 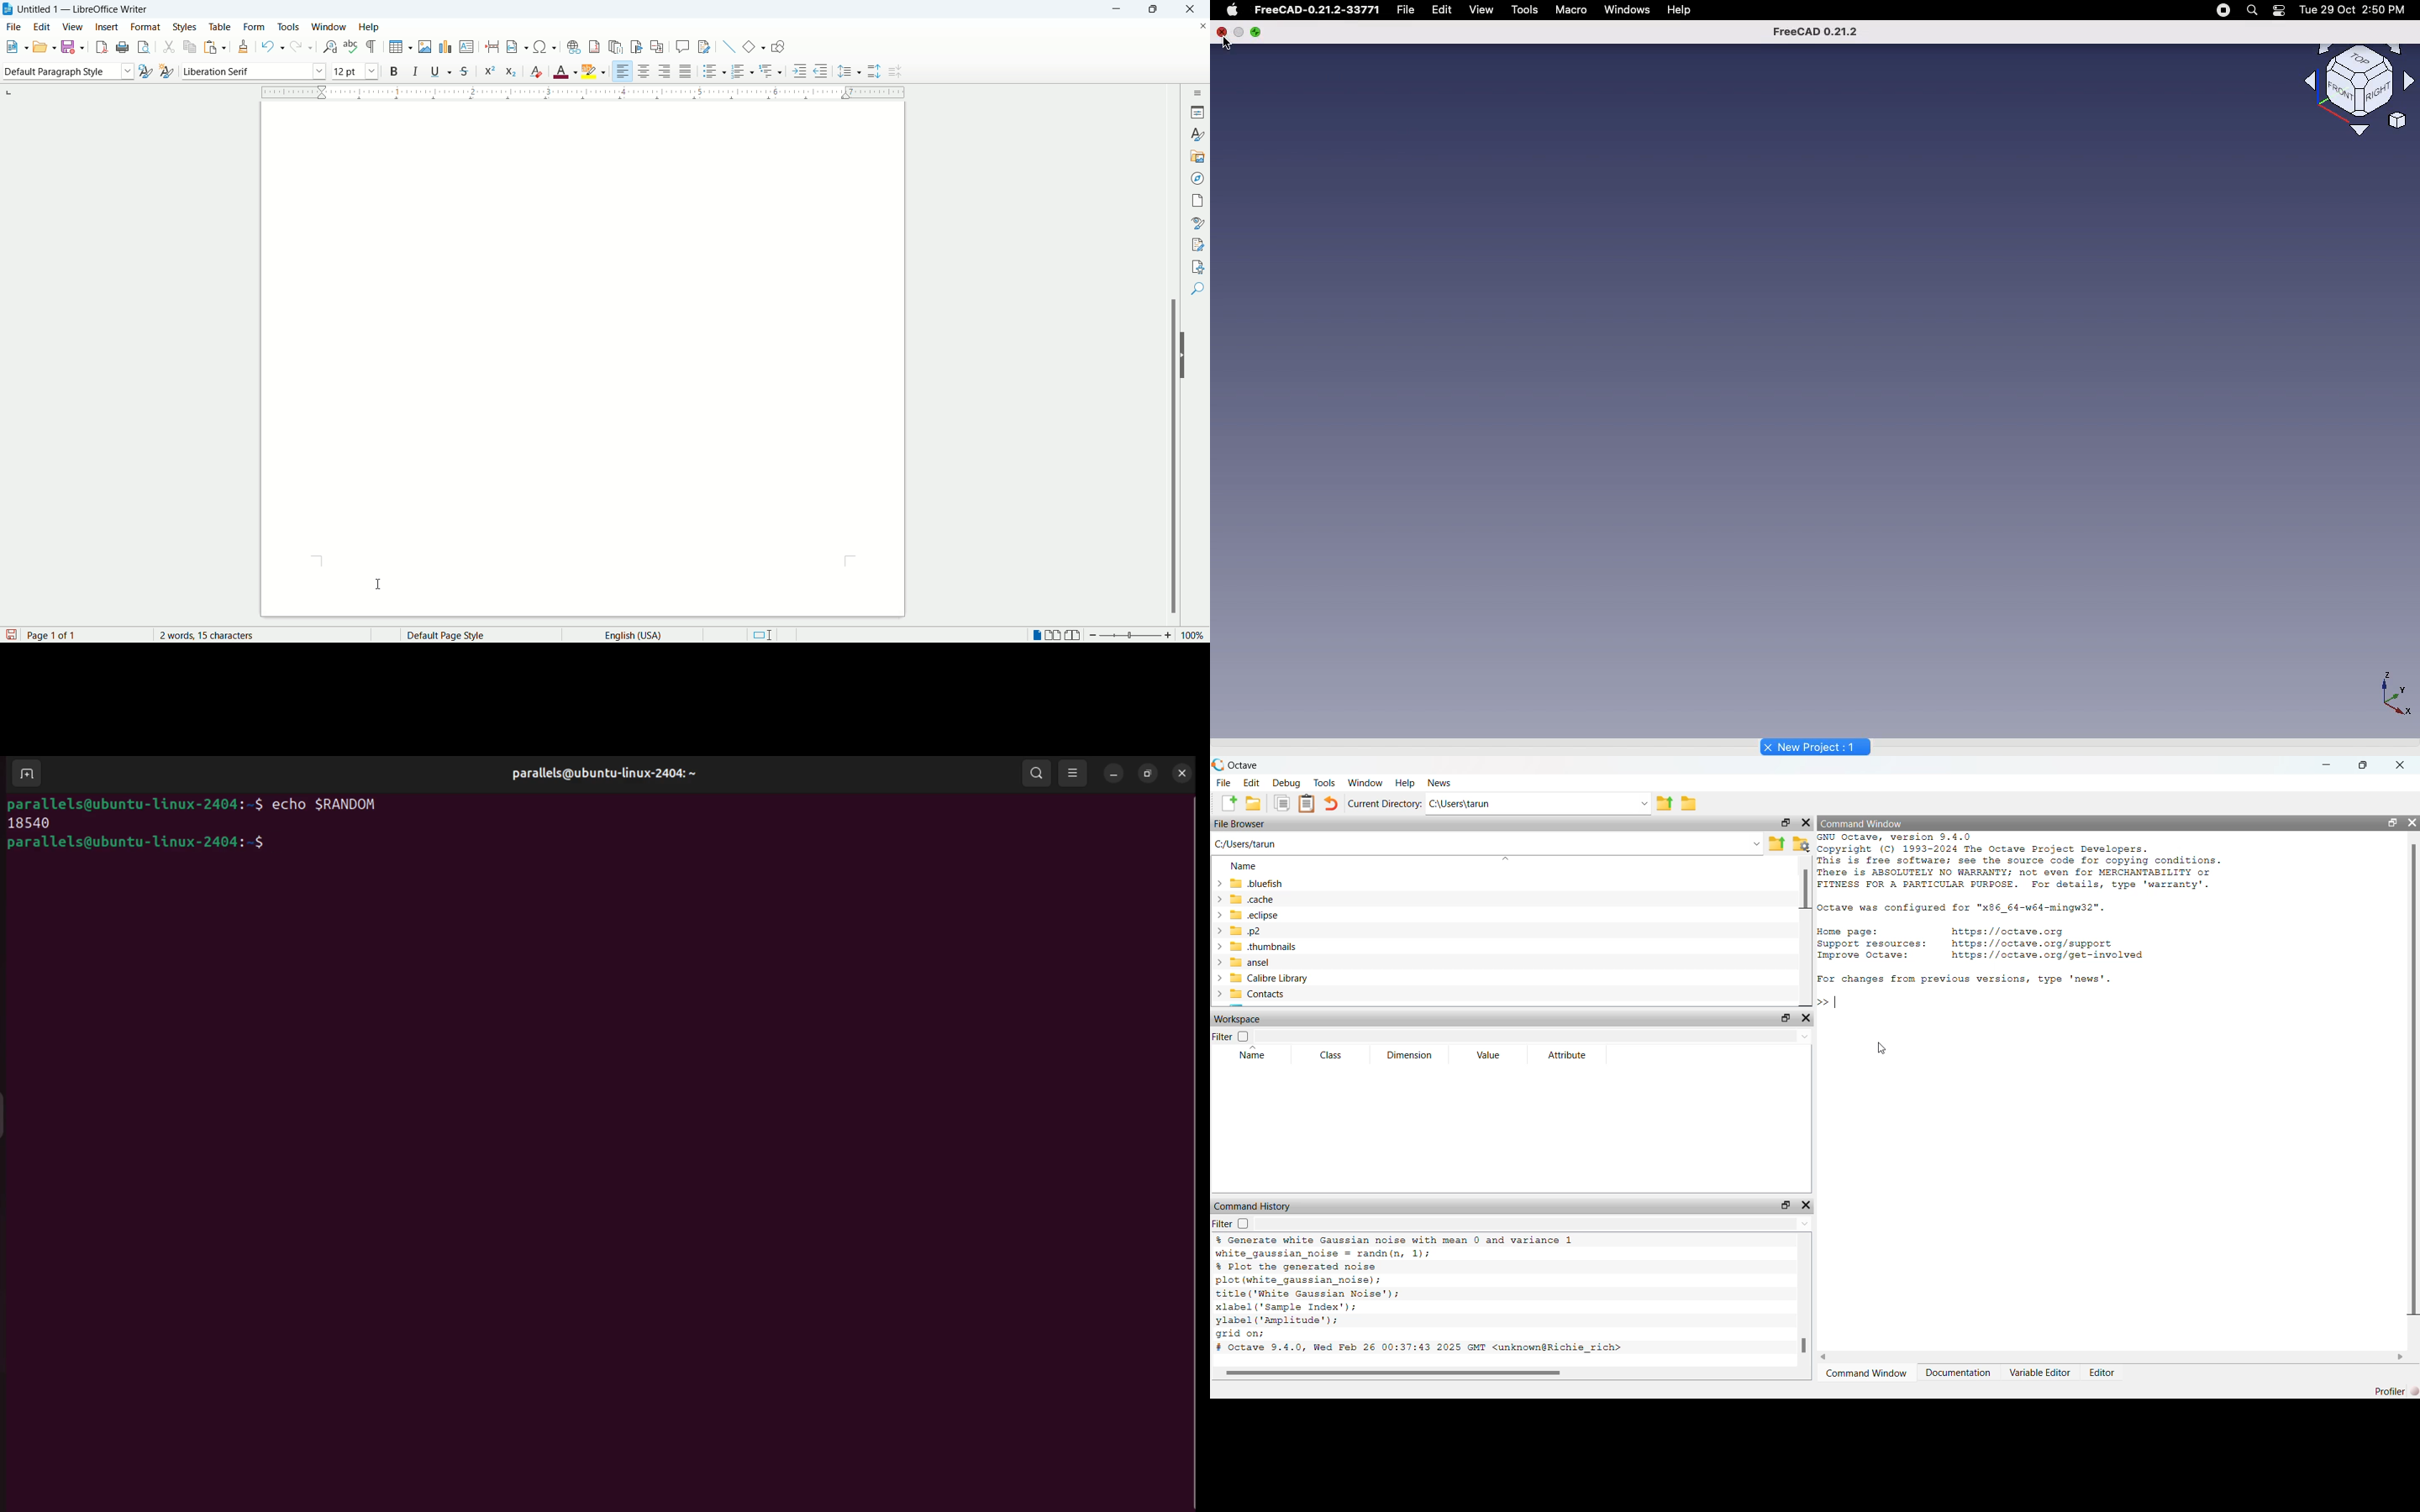 What do you see at coordinates (1258, 33) in the screenshot?
I see `Minimize` at bounding box center [1258, 33].